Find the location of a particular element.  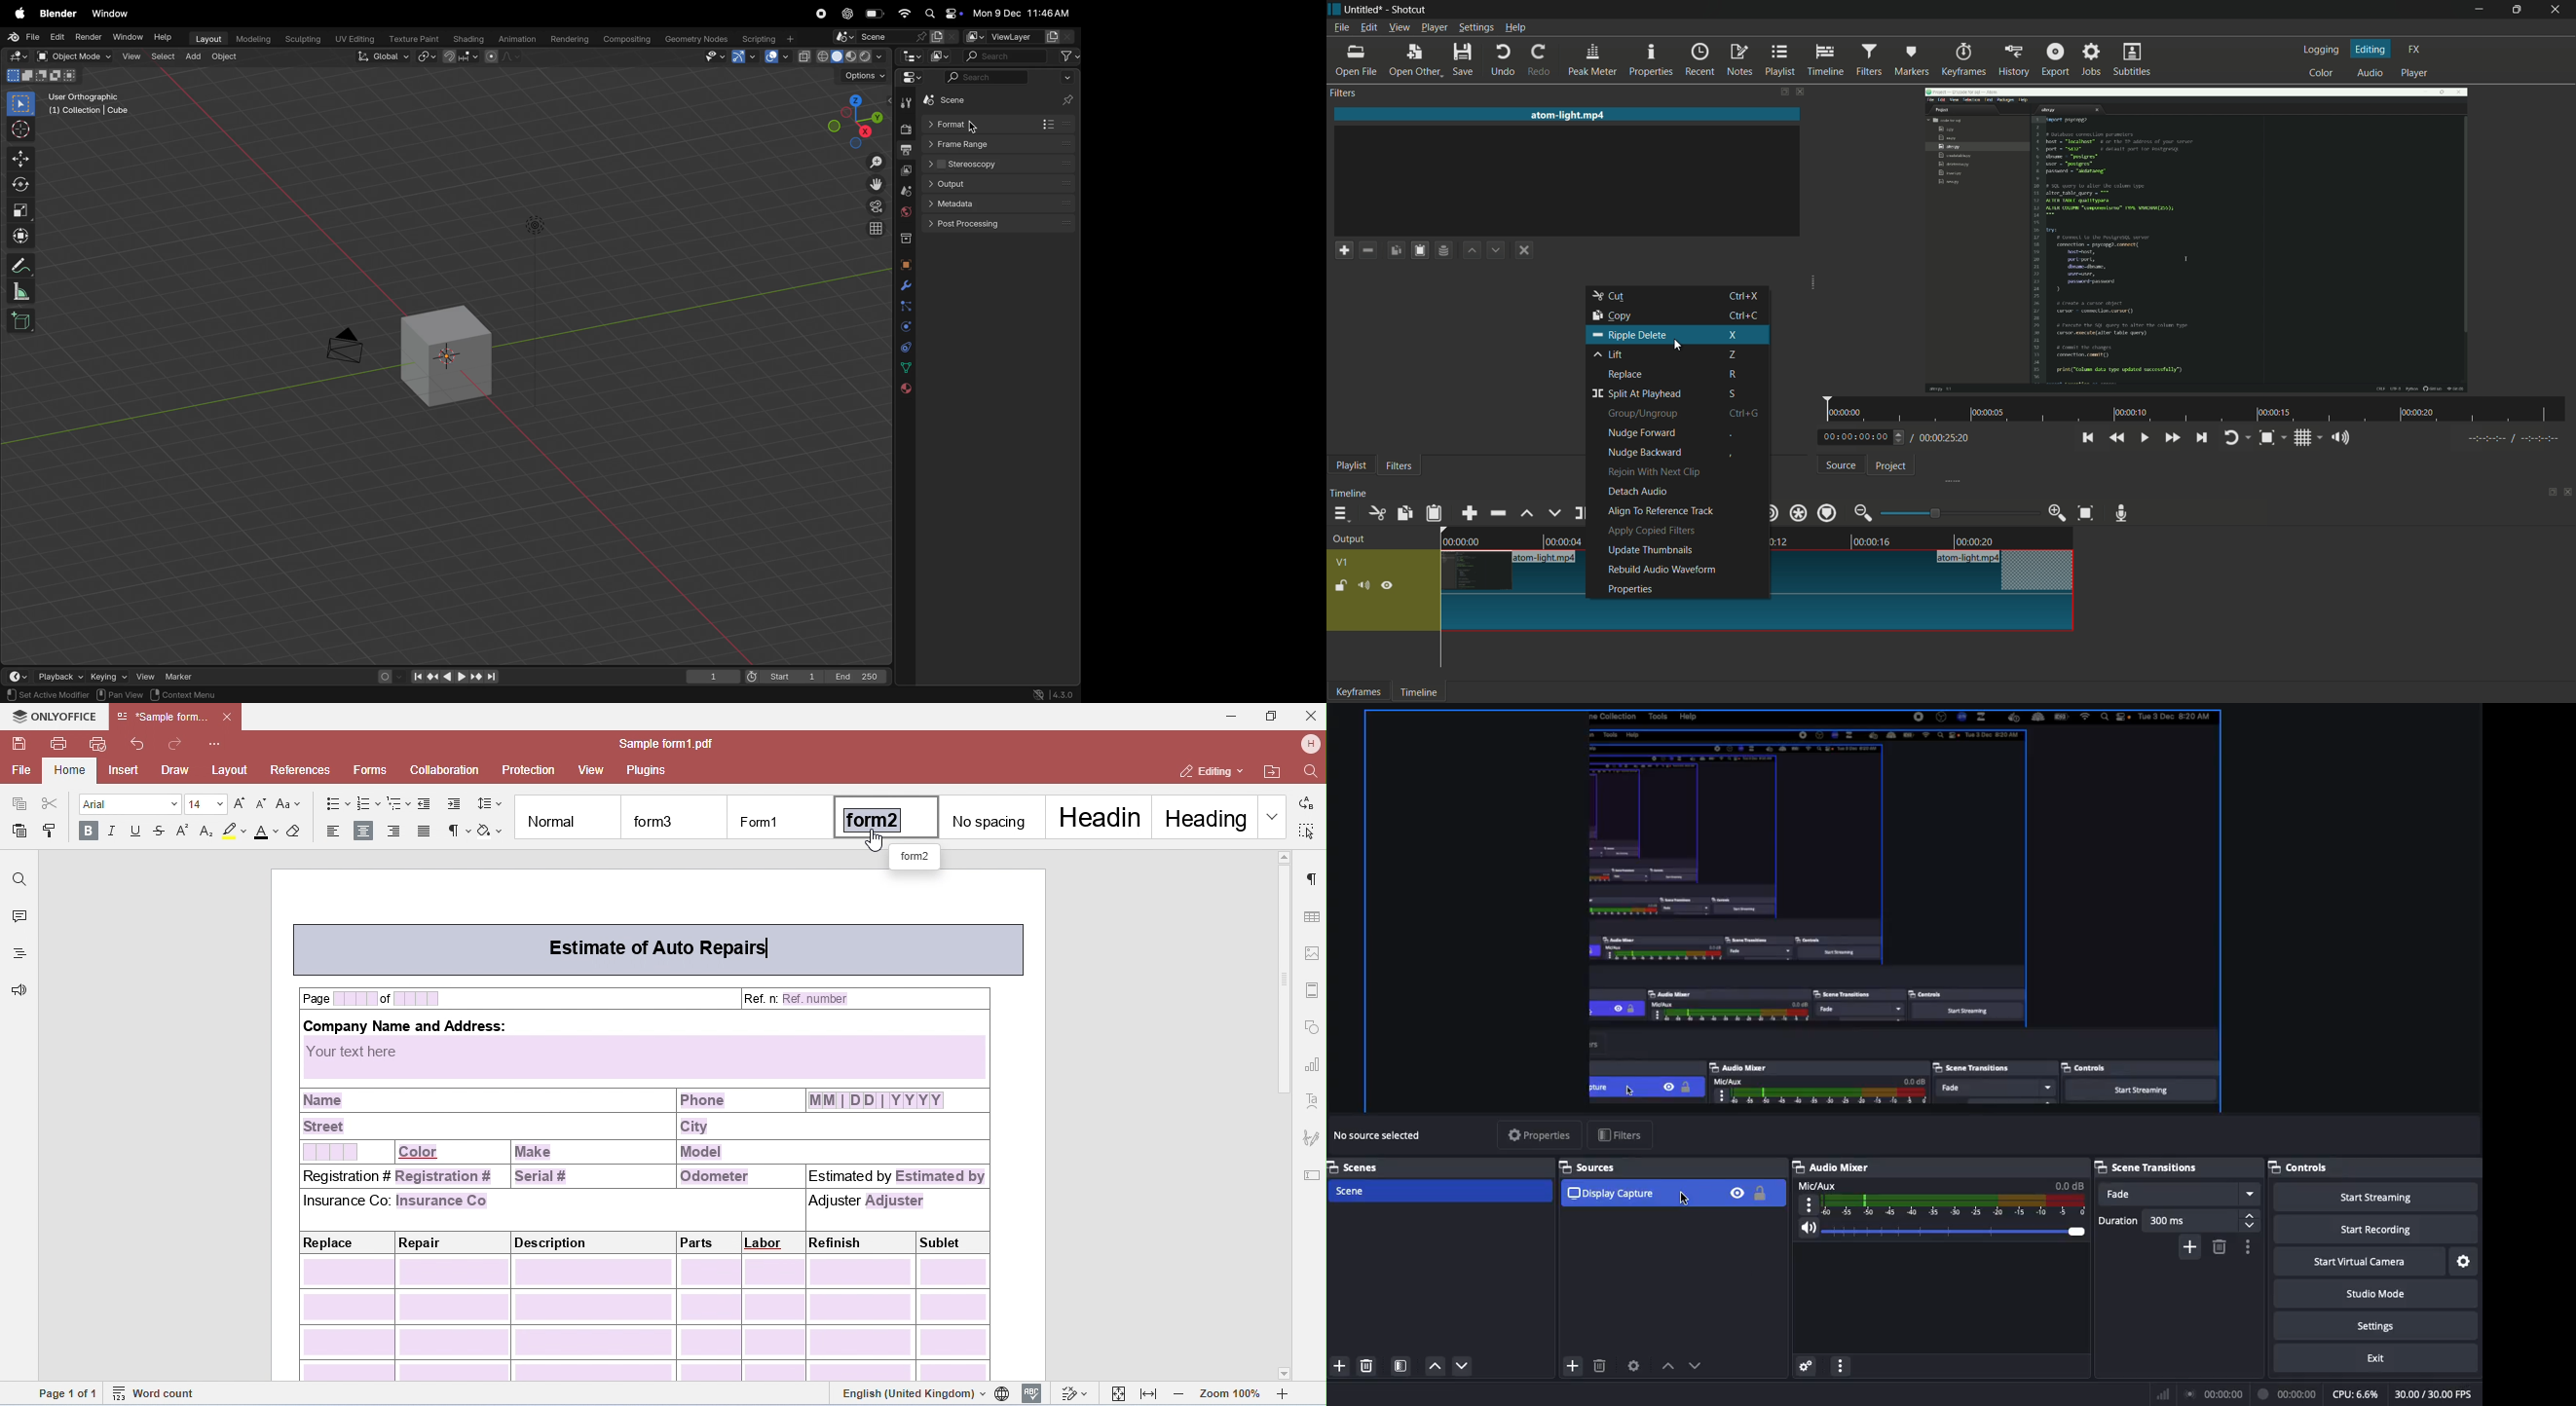

playback controls is located at coordinates (455, 677).